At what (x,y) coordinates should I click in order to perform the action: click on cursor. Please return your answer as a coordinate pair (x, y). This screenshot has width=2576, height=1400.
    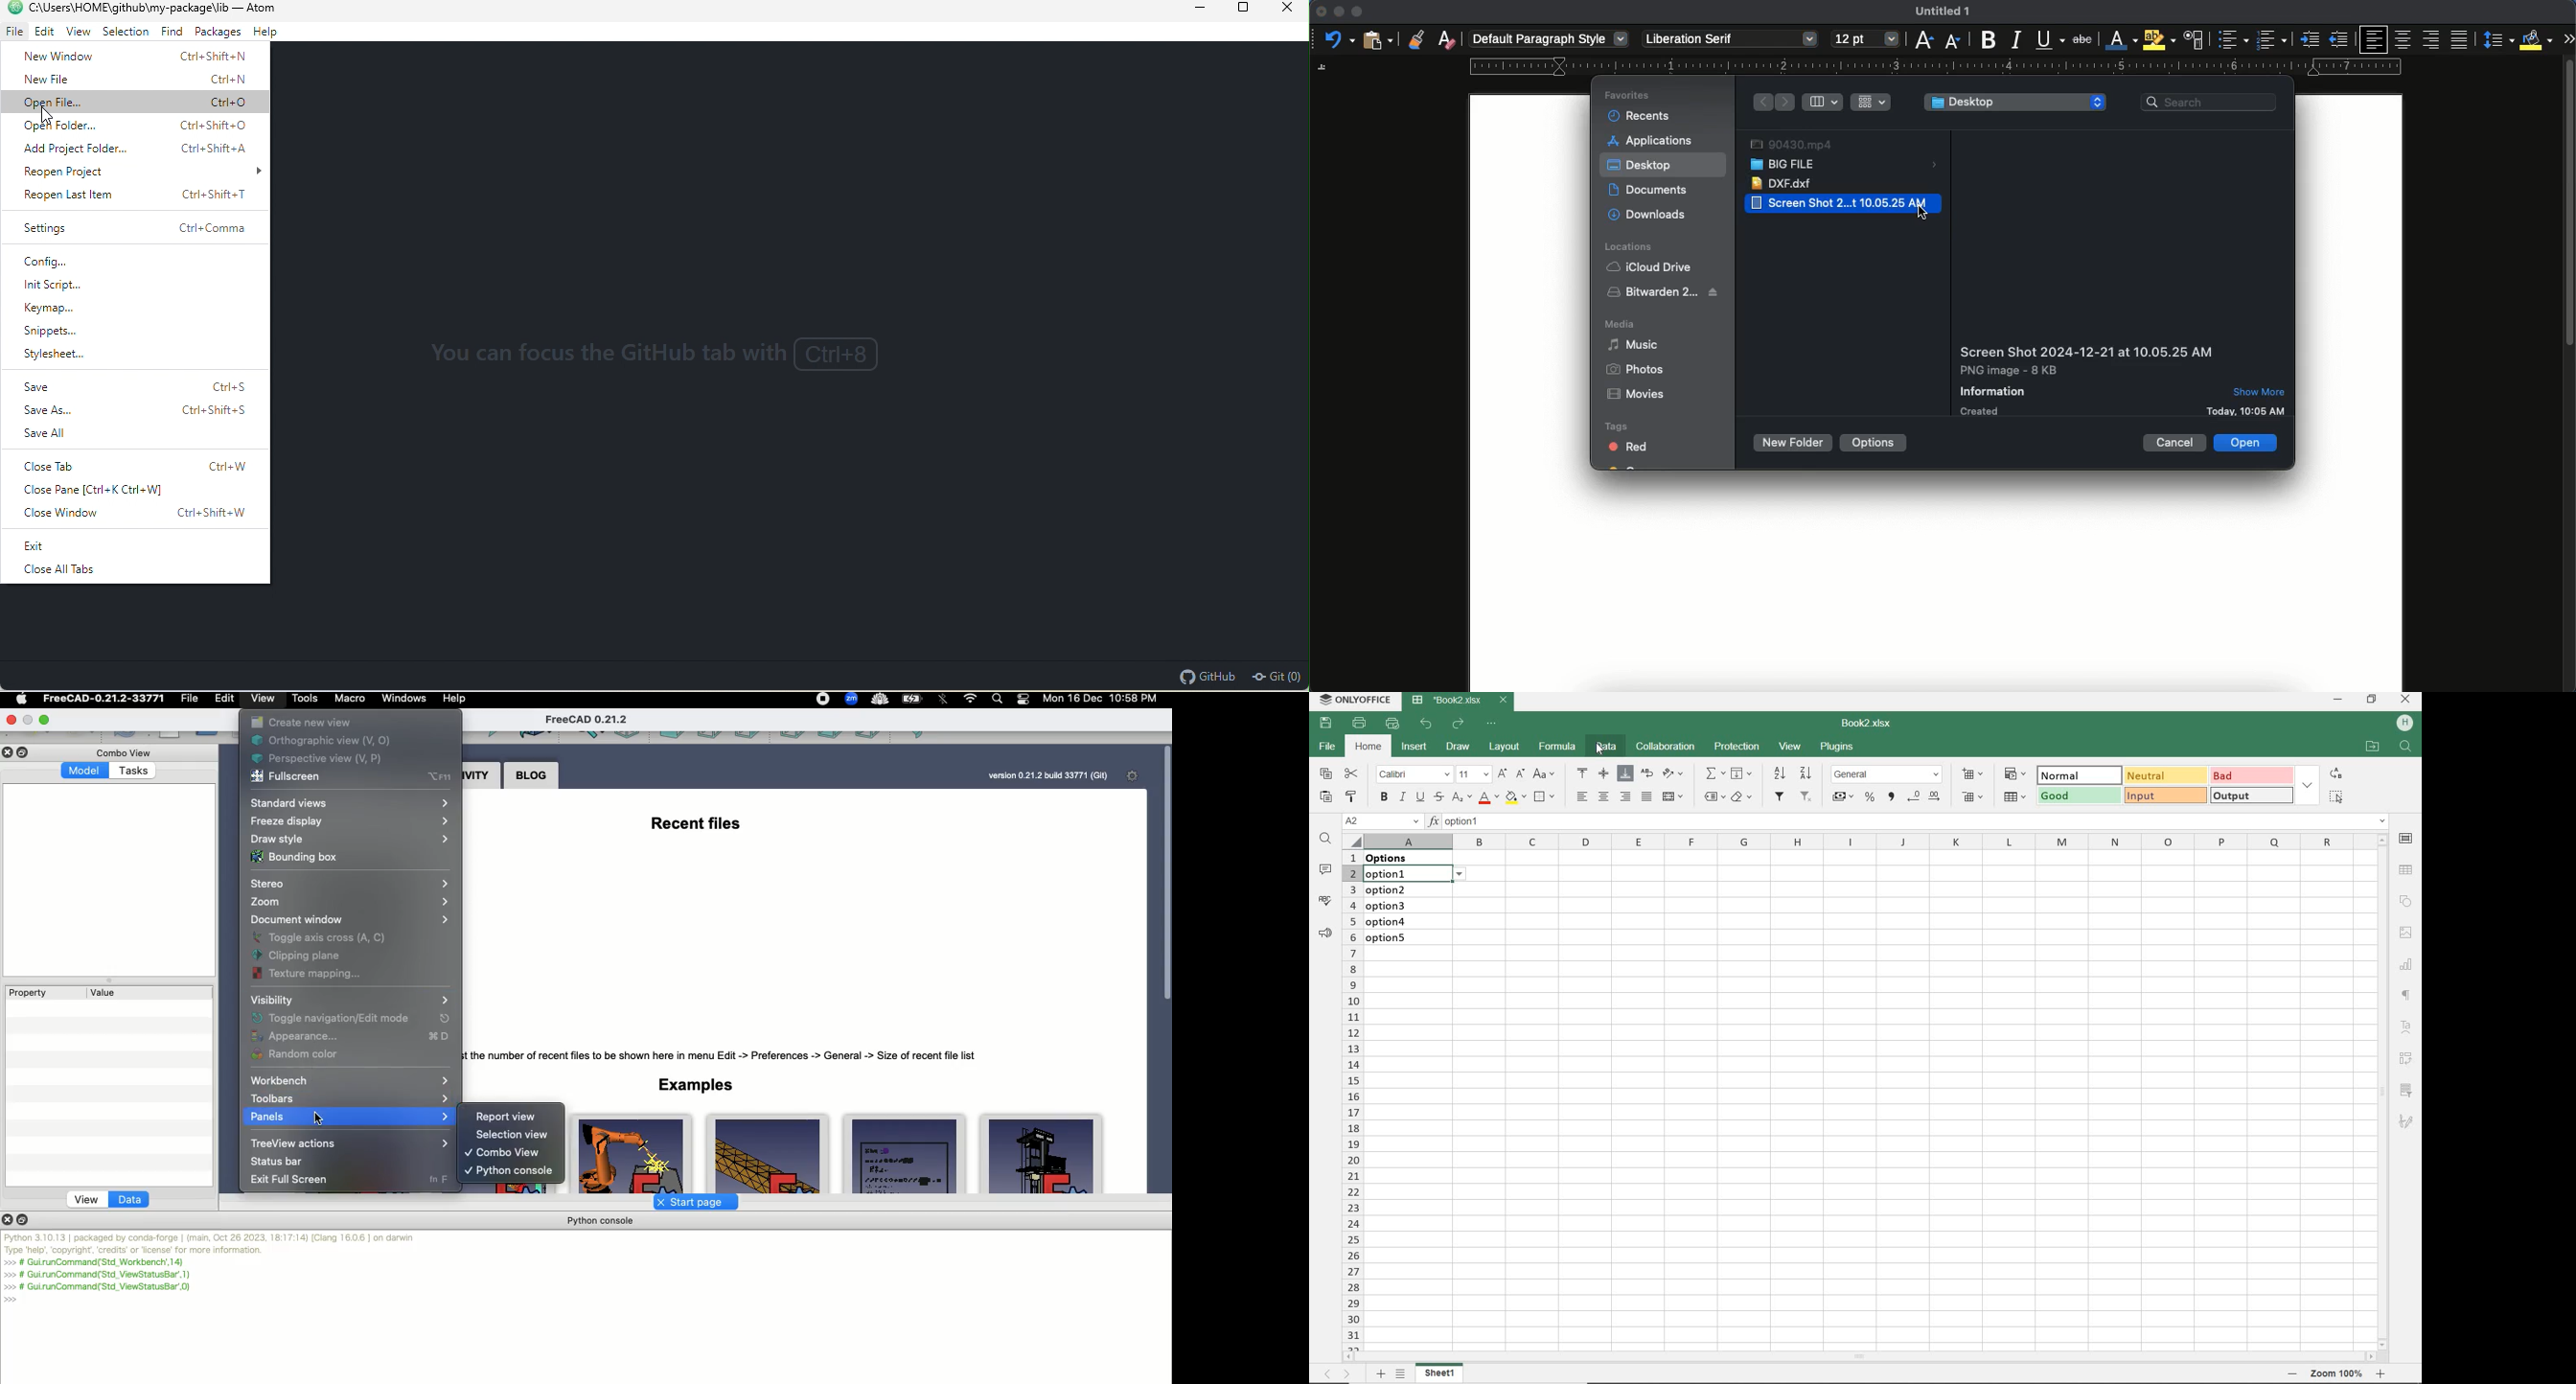
    Looking at the image, I should click on (1924, 213).